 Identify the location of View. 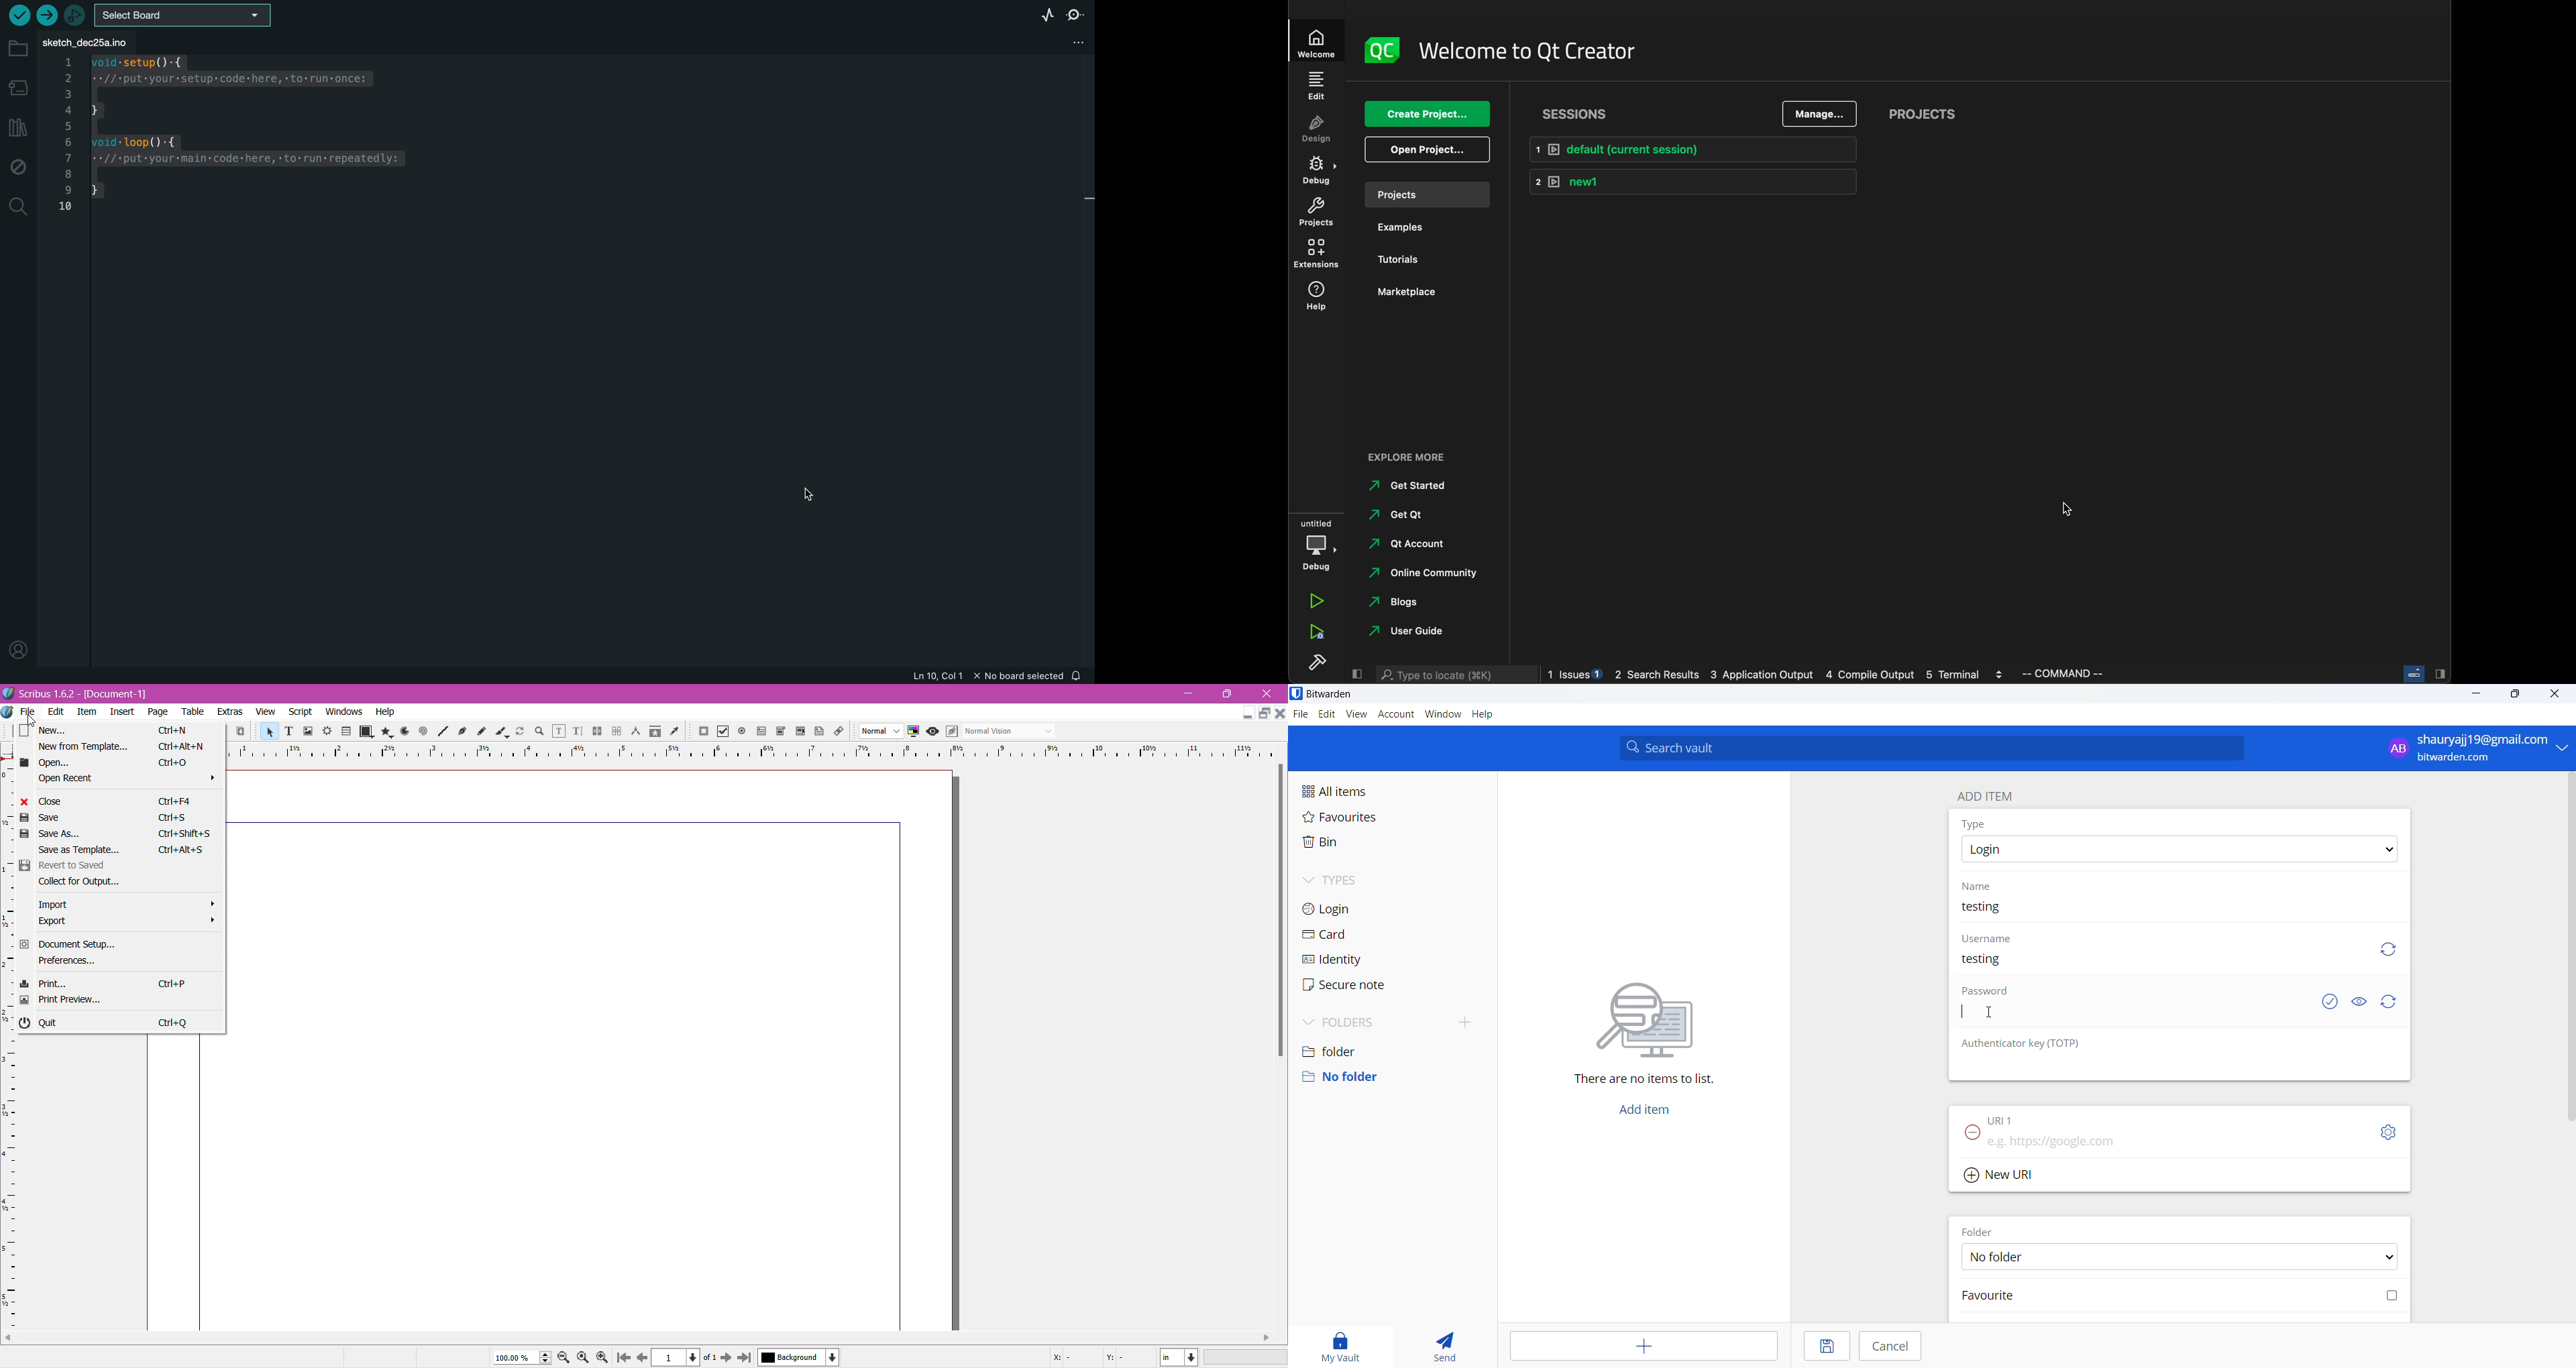
(264, 711).